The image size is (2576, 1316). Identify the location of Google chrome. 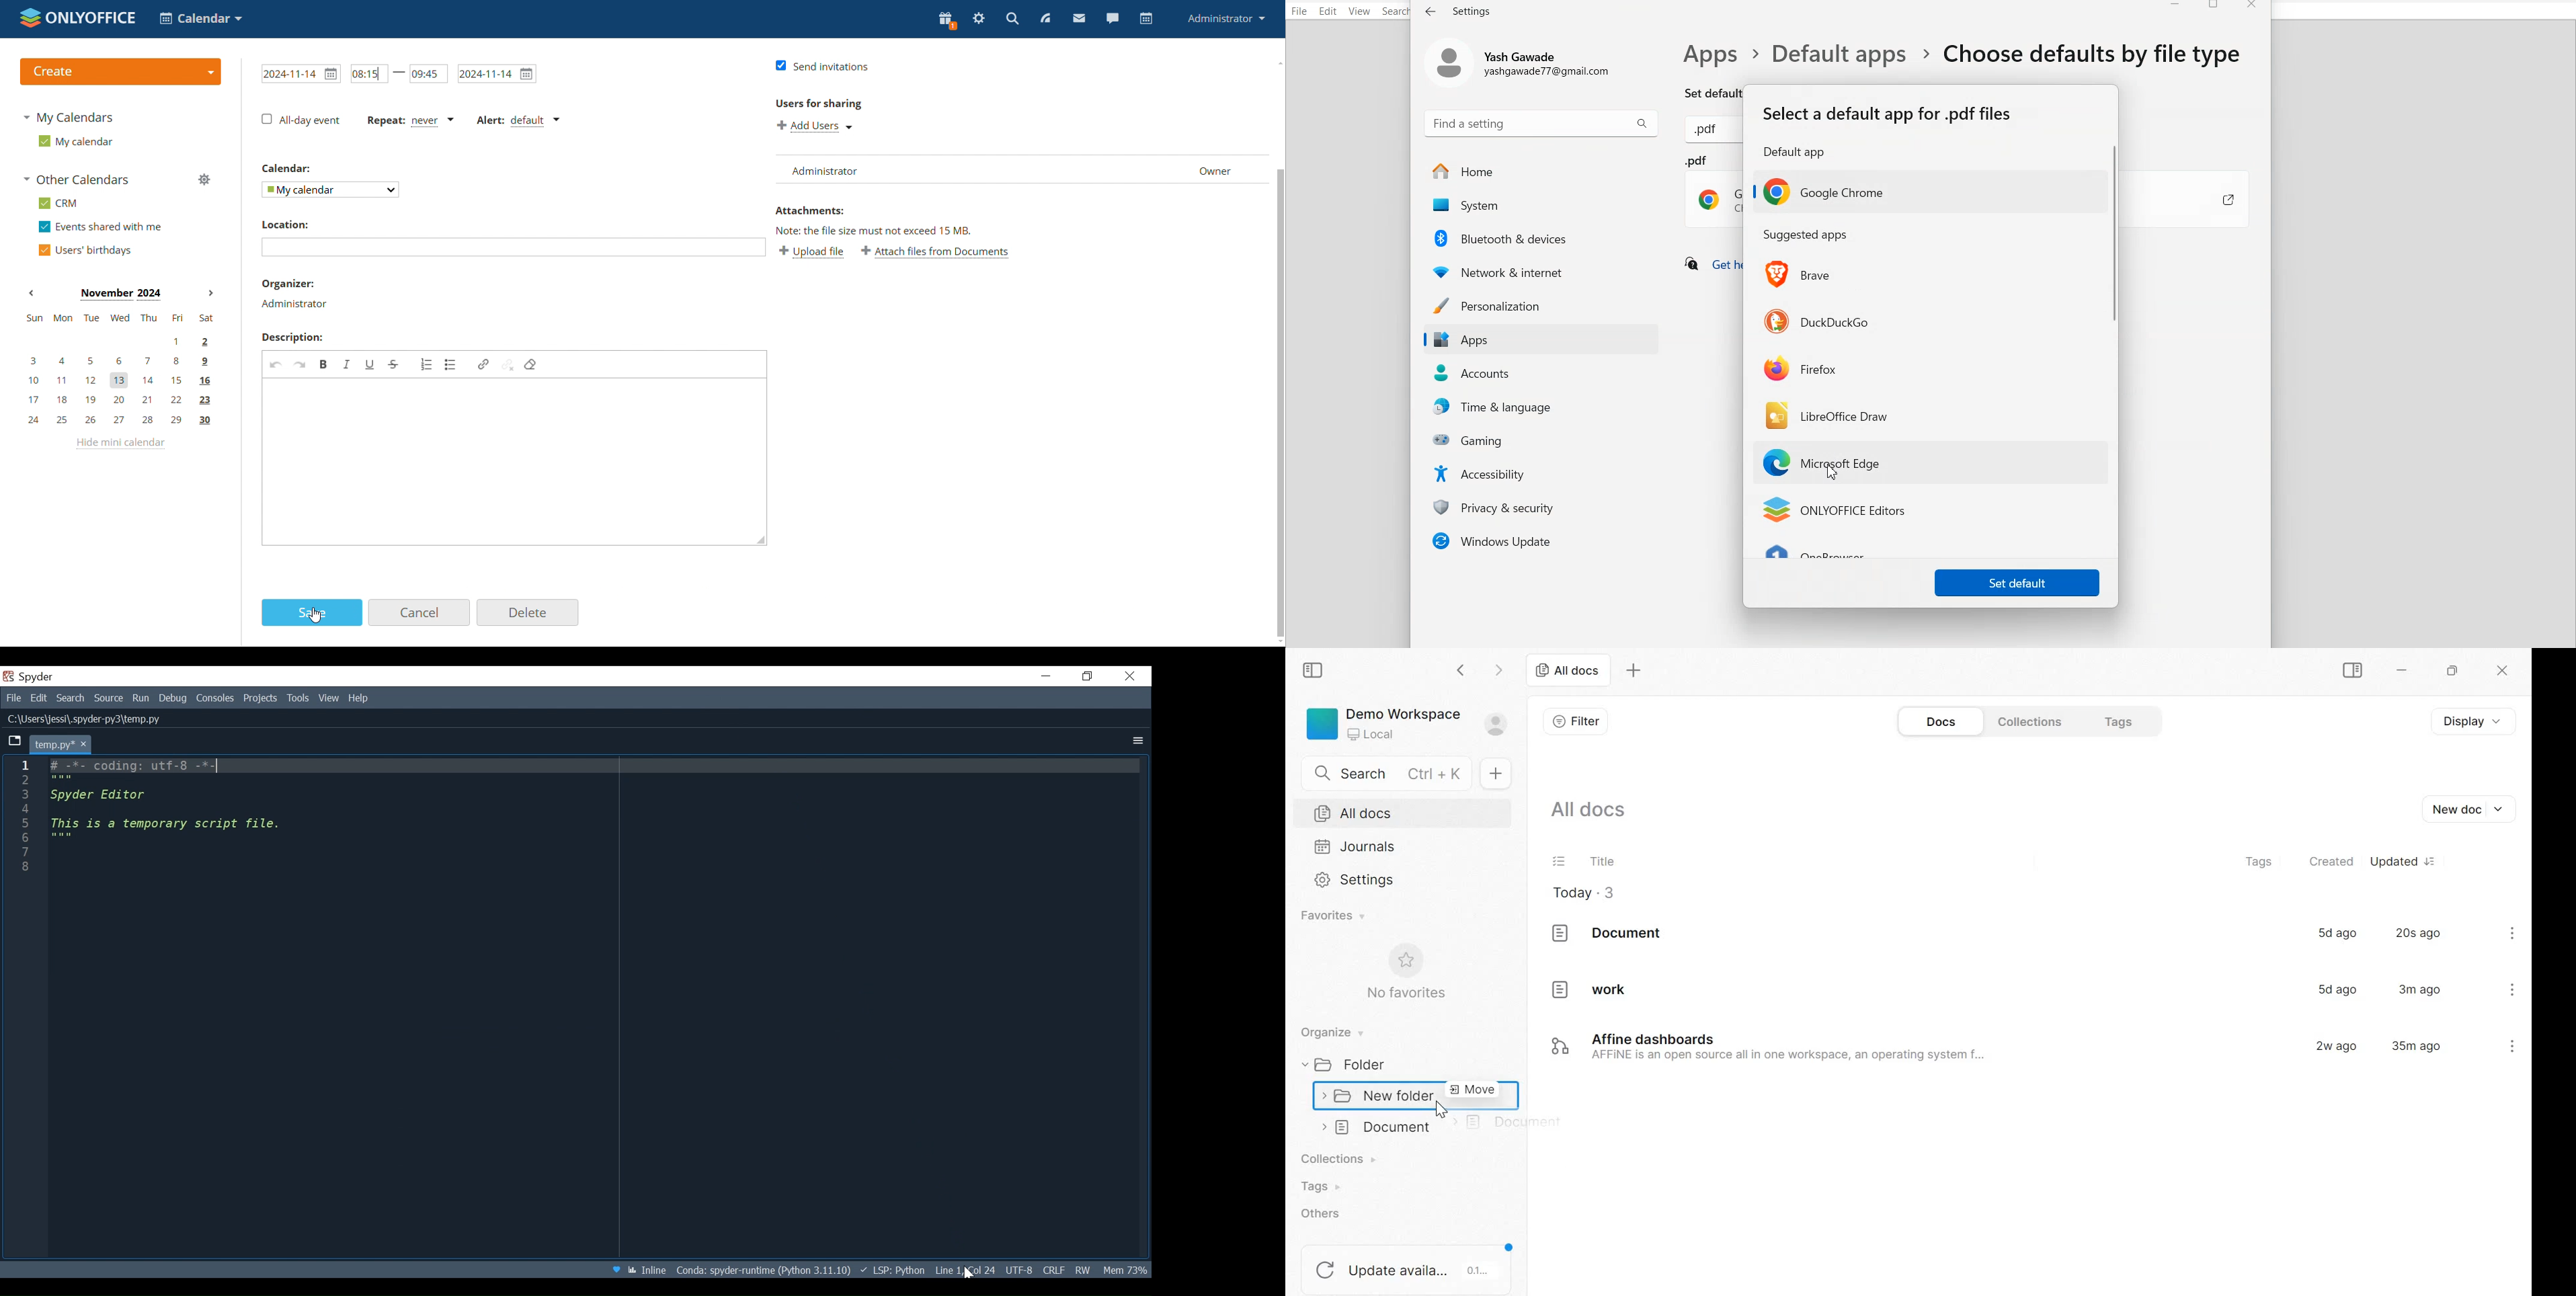
(1822, 192).